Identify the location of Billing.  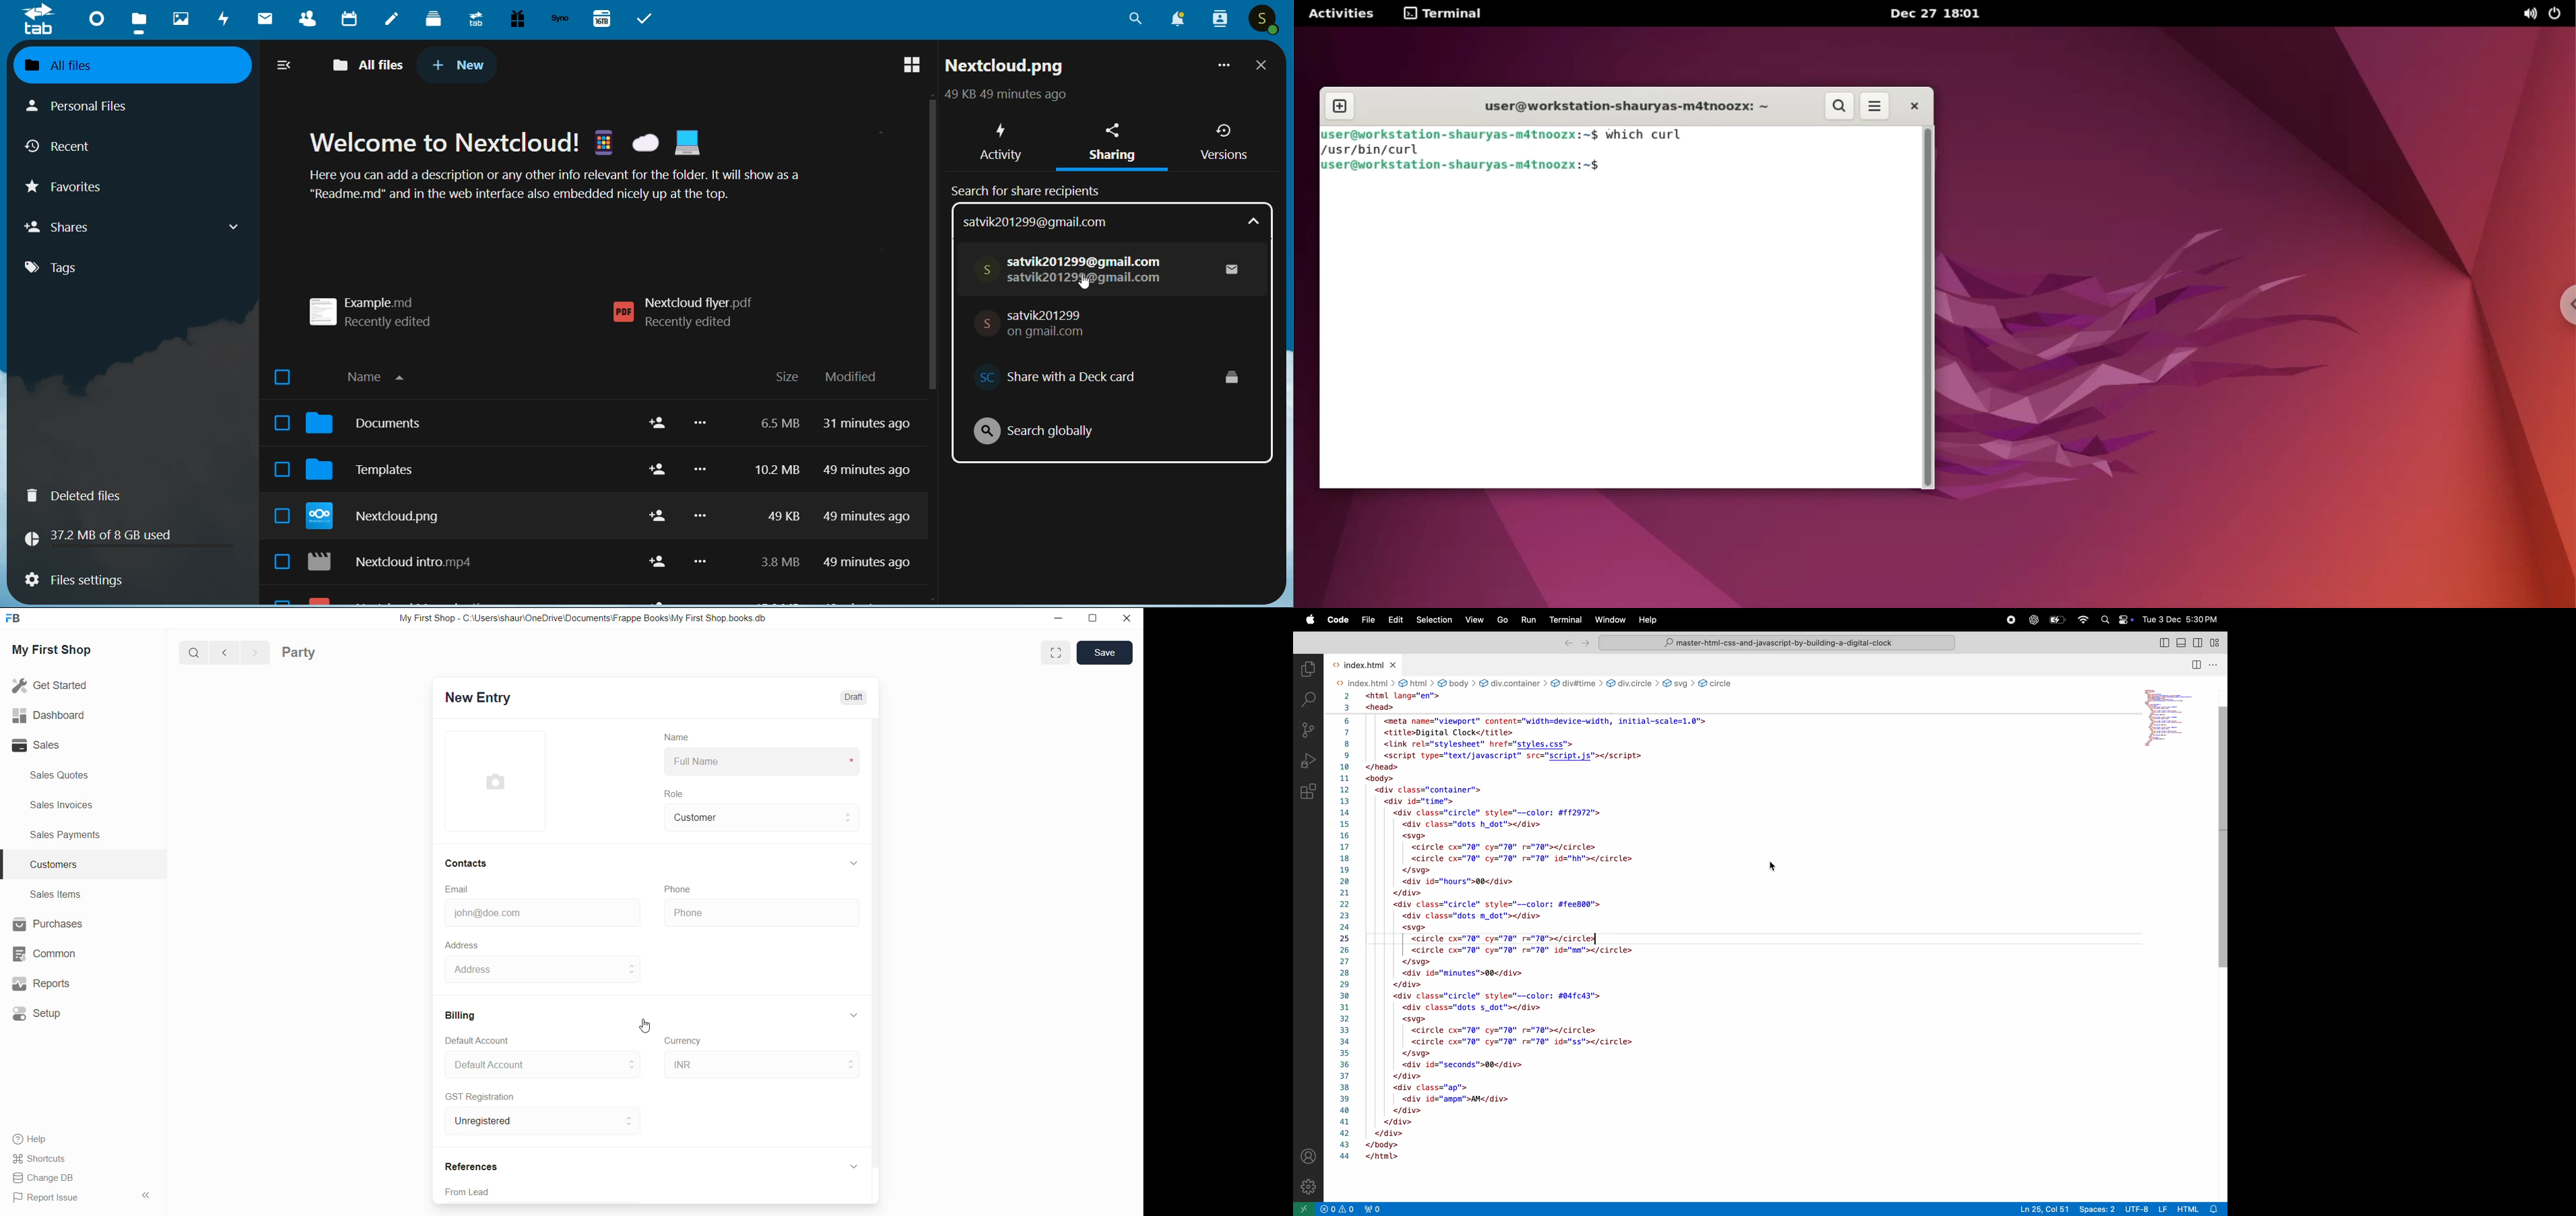
(464, 1013).